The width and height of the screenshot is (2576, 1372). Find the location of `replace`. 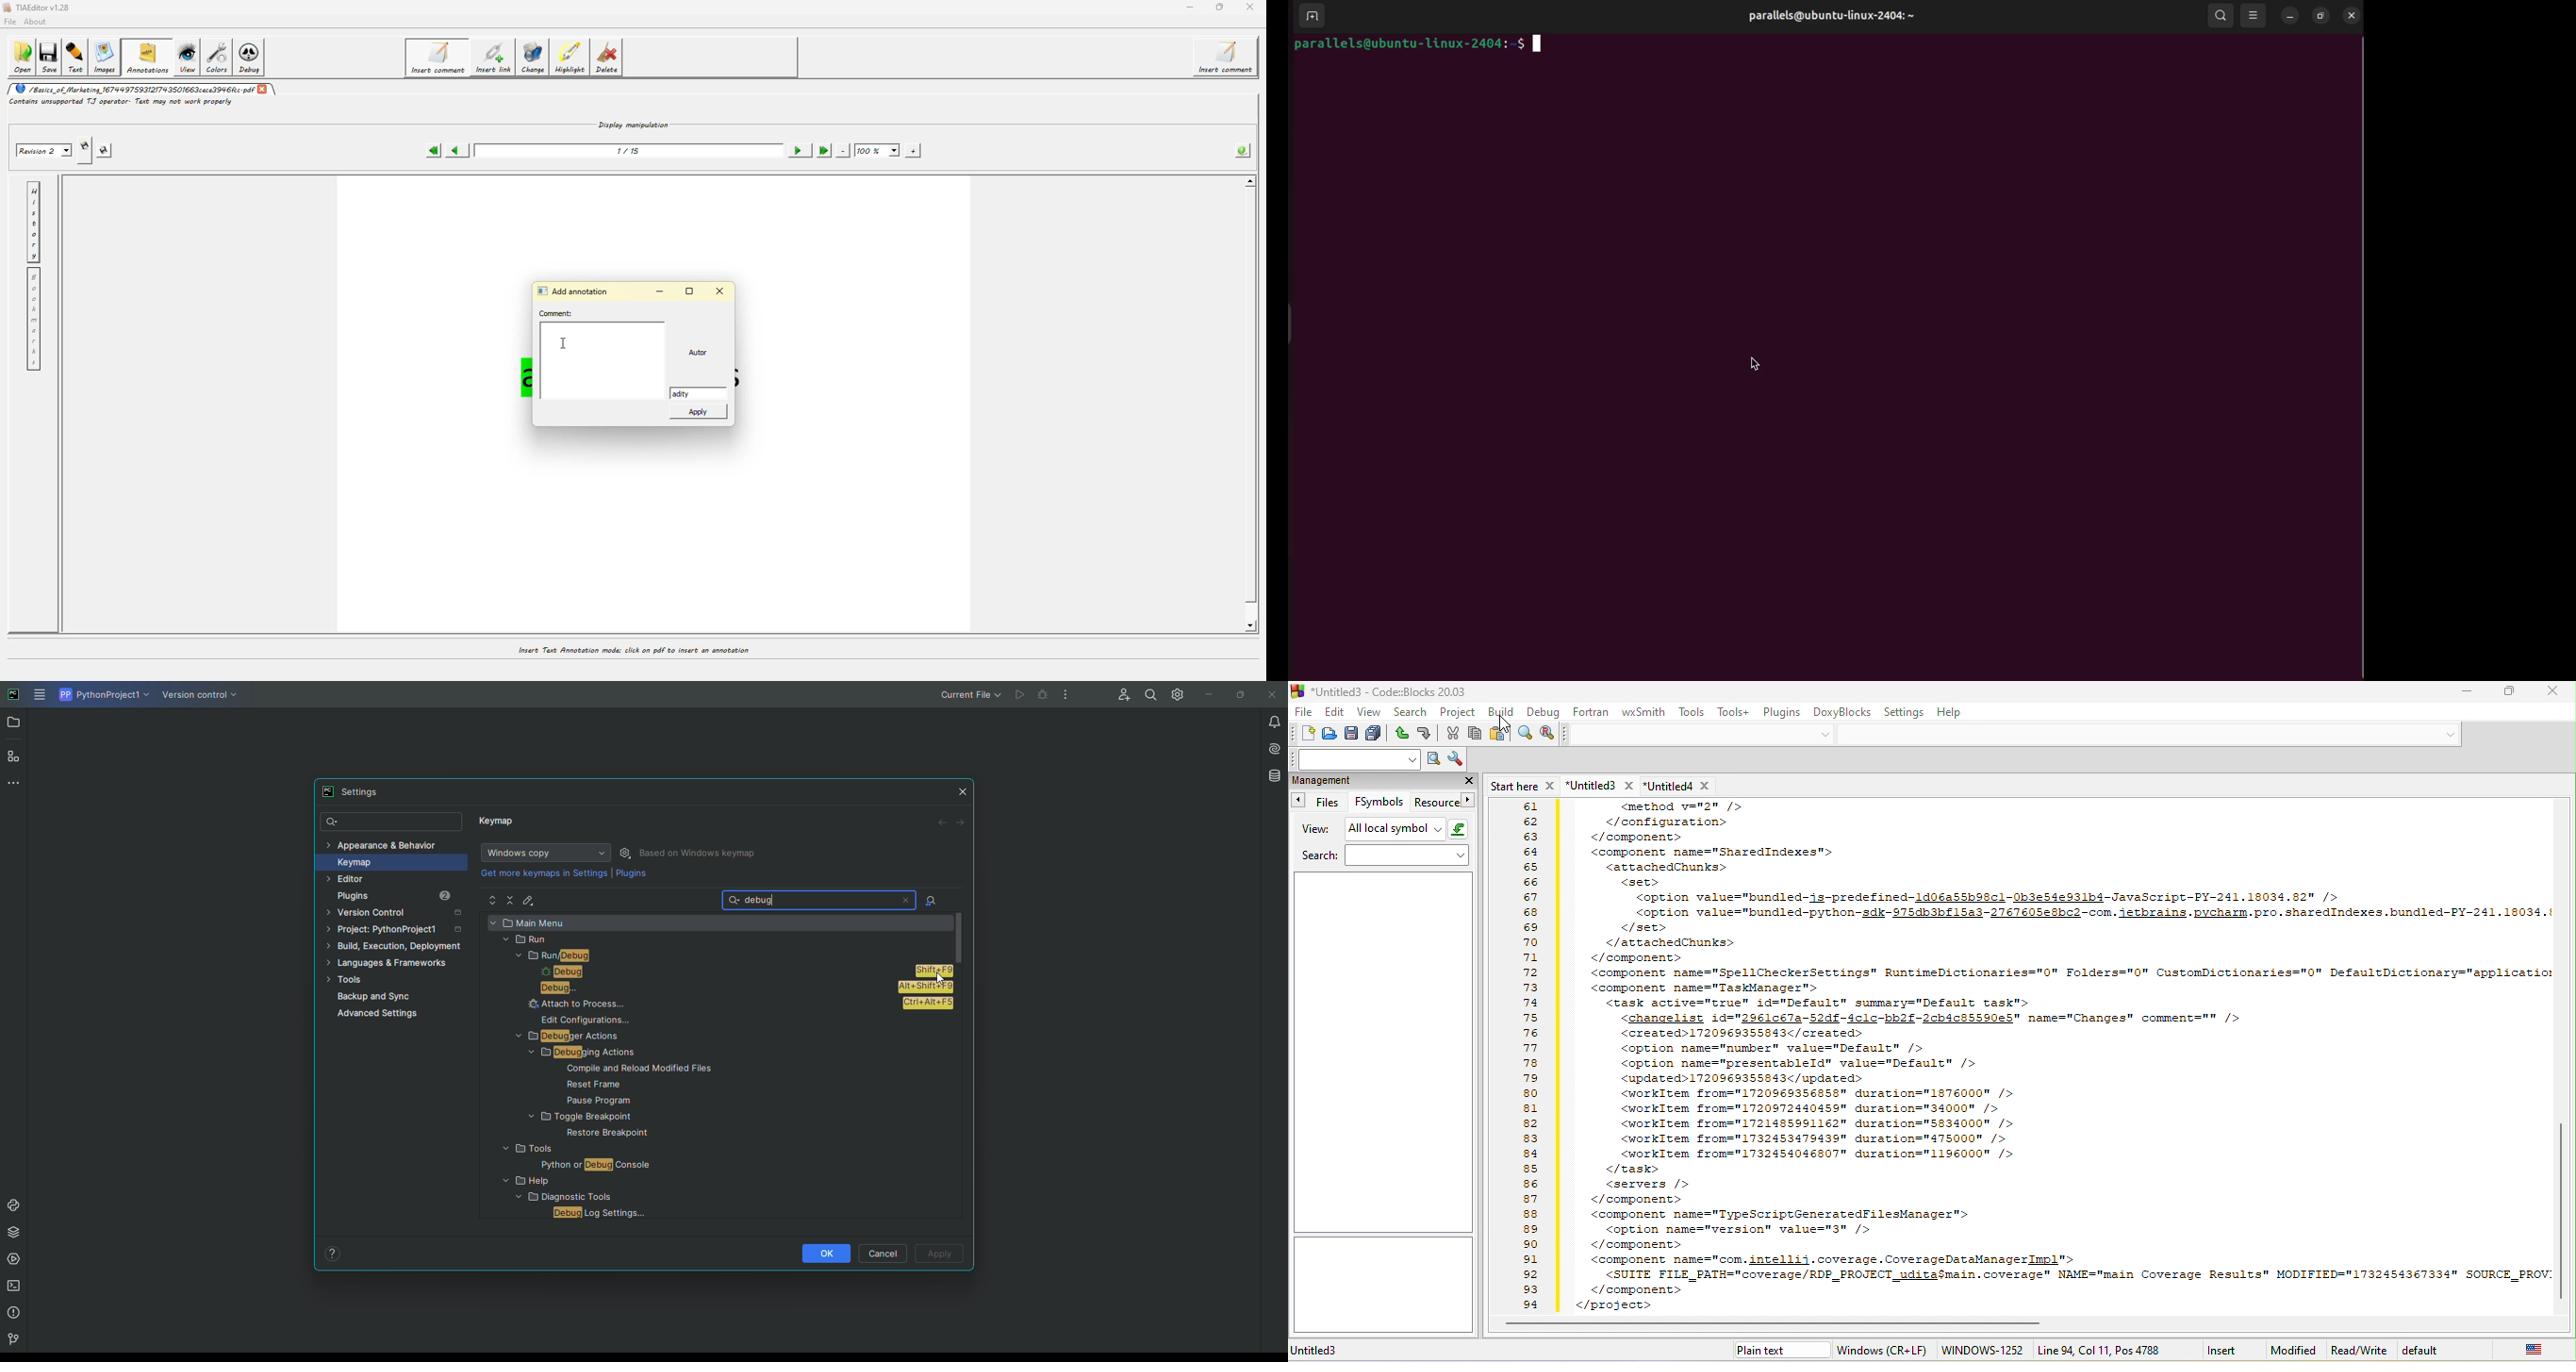

replace is located at coordinates (1549, 733).